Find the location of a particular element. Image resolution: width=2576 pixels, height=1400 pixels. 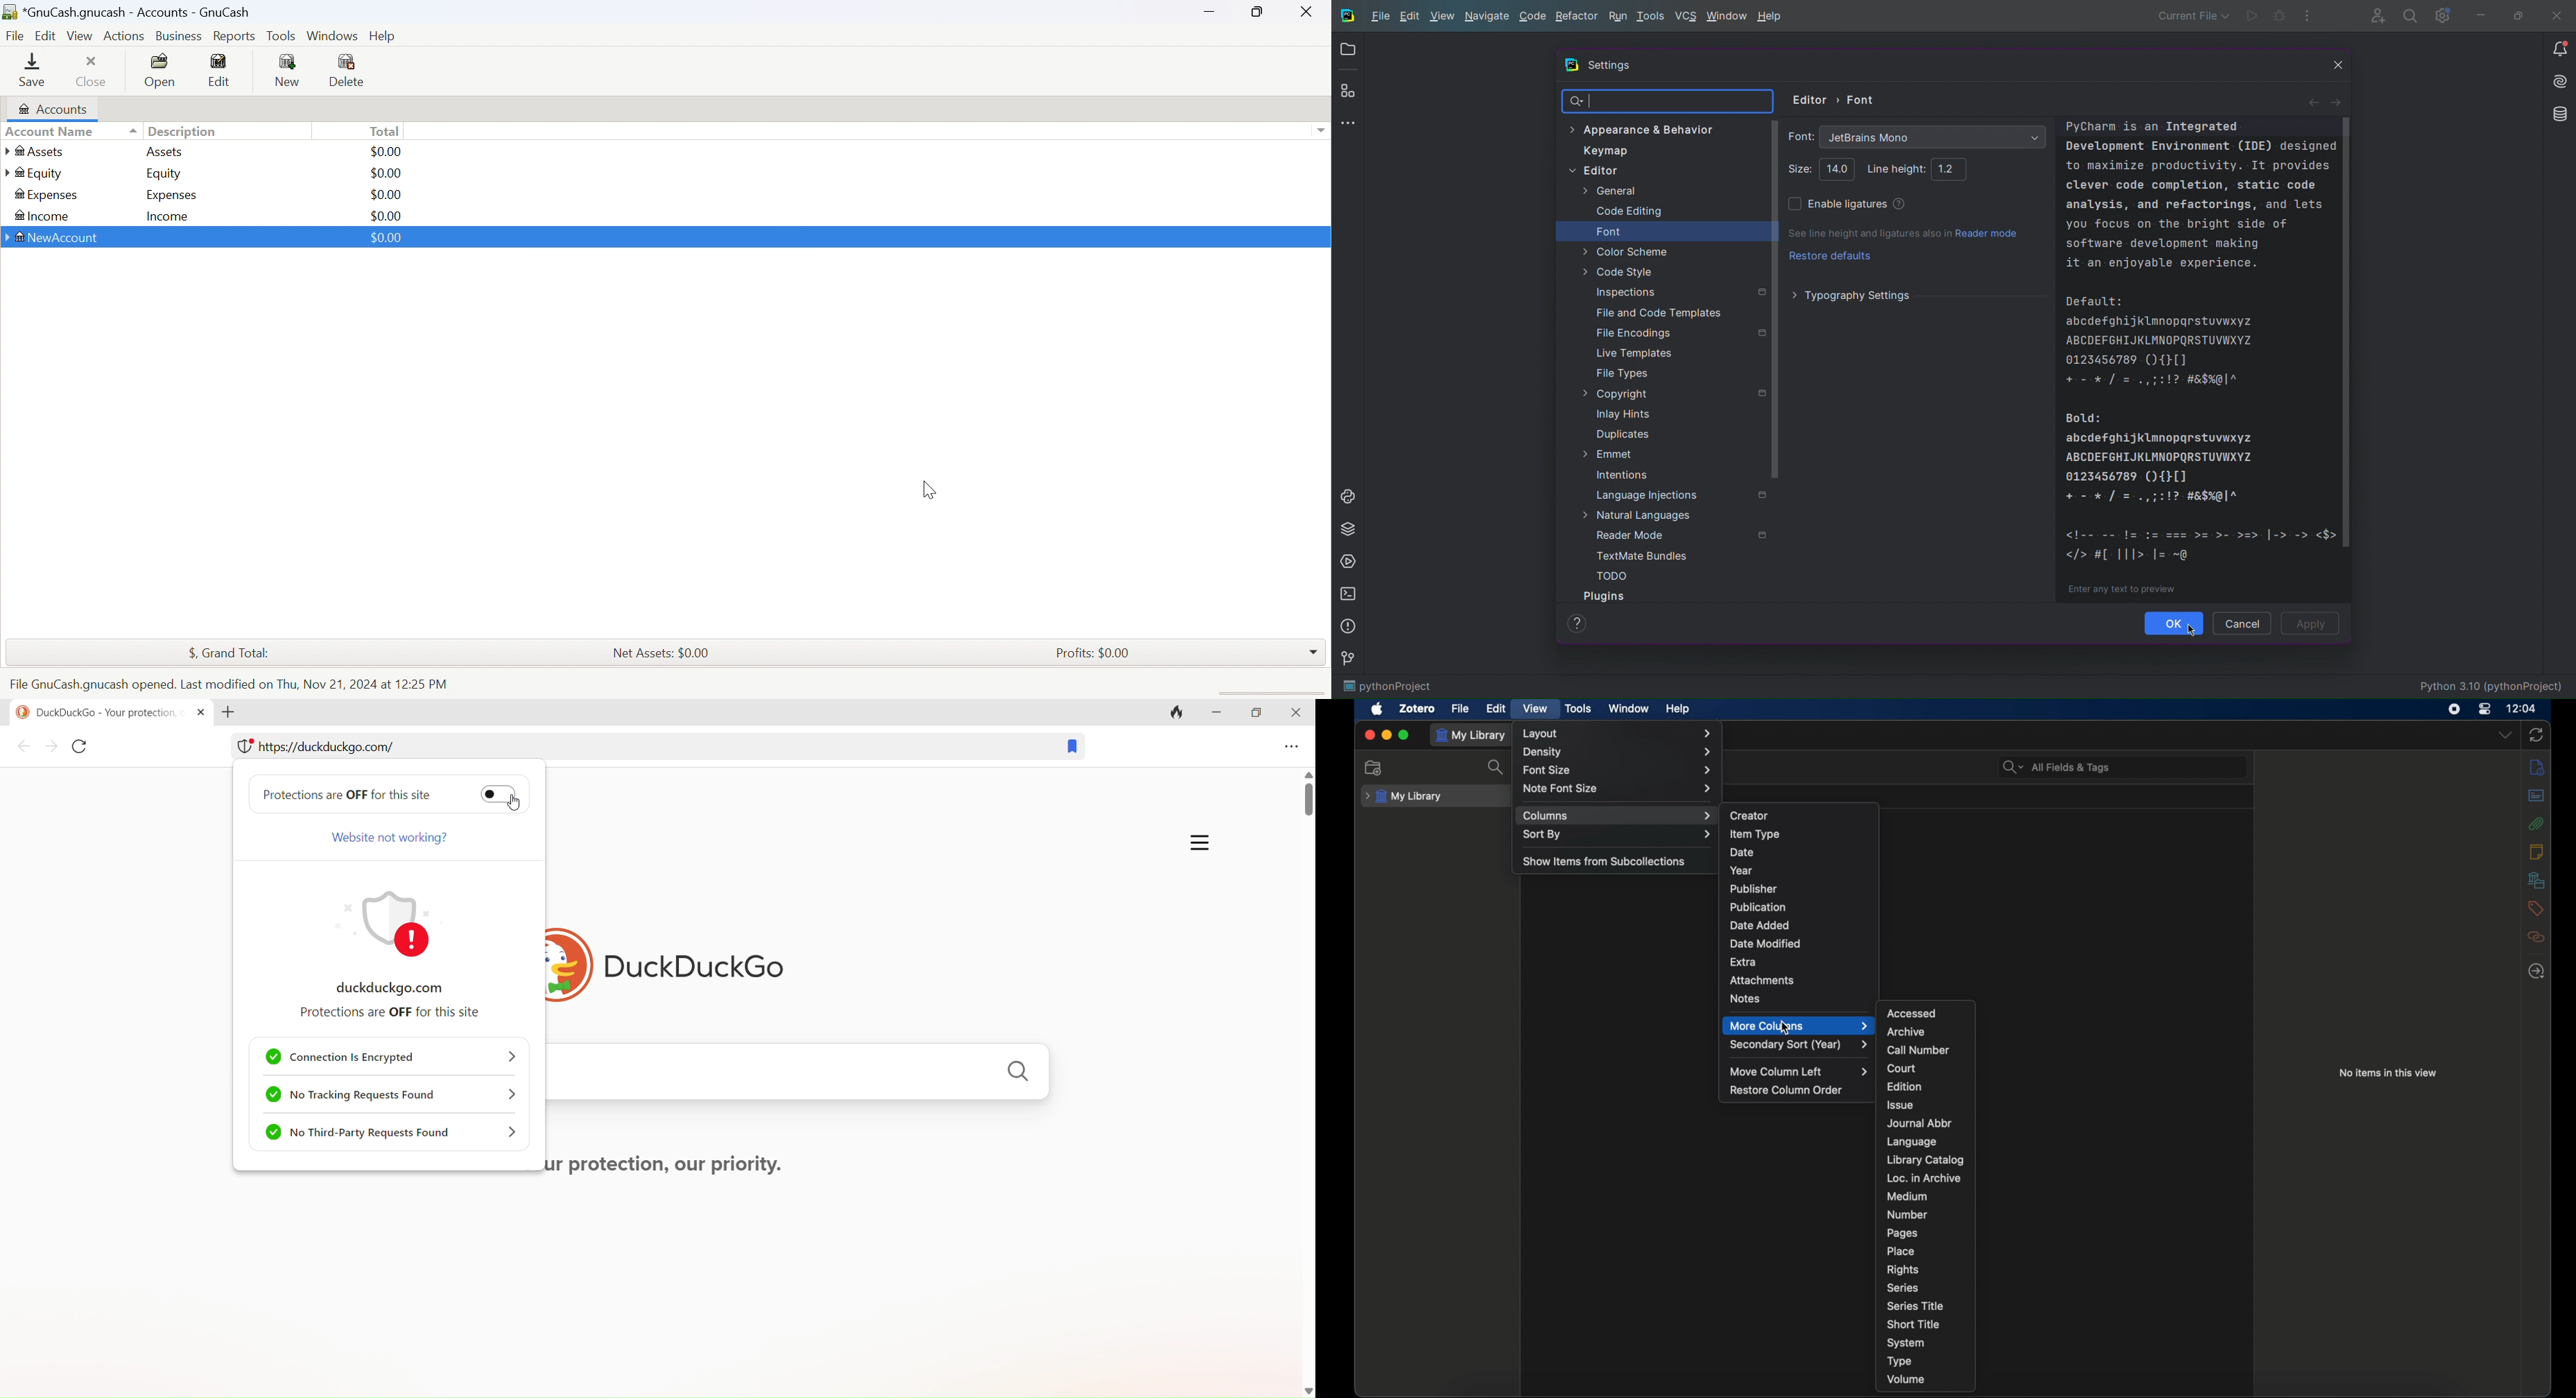

tools is located at coordinates (1579, 709).